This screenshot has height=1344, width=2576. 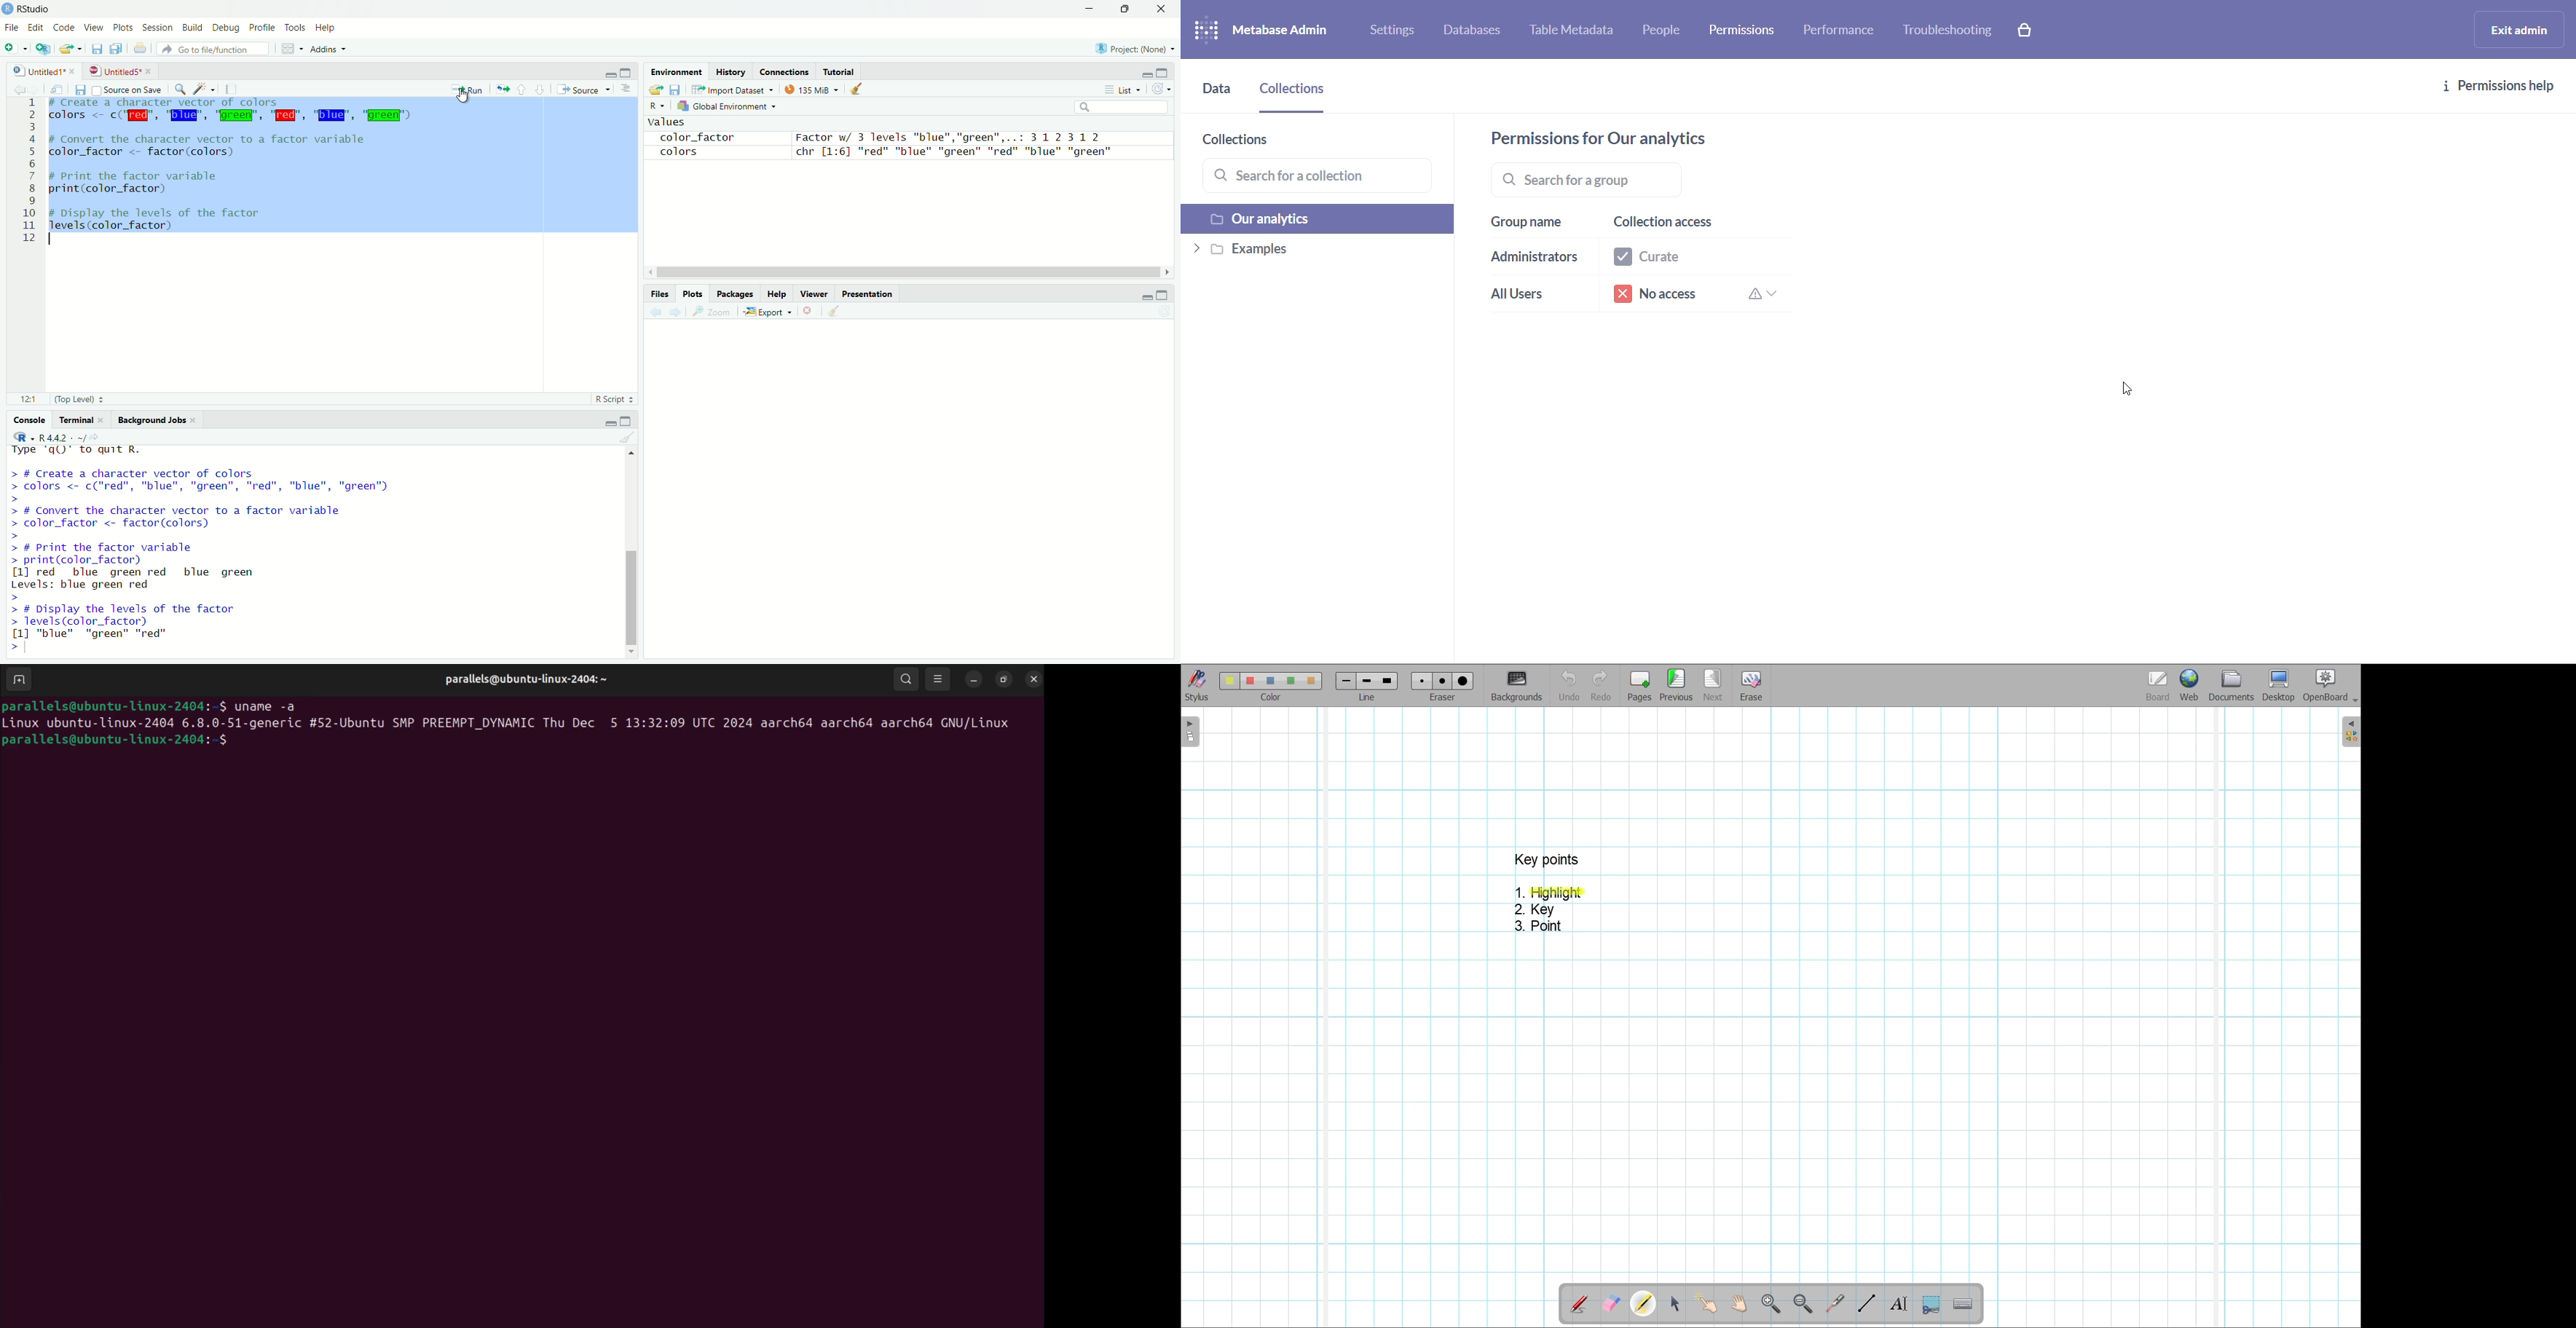 I want to click on color3, so click(x=1271, y=681).